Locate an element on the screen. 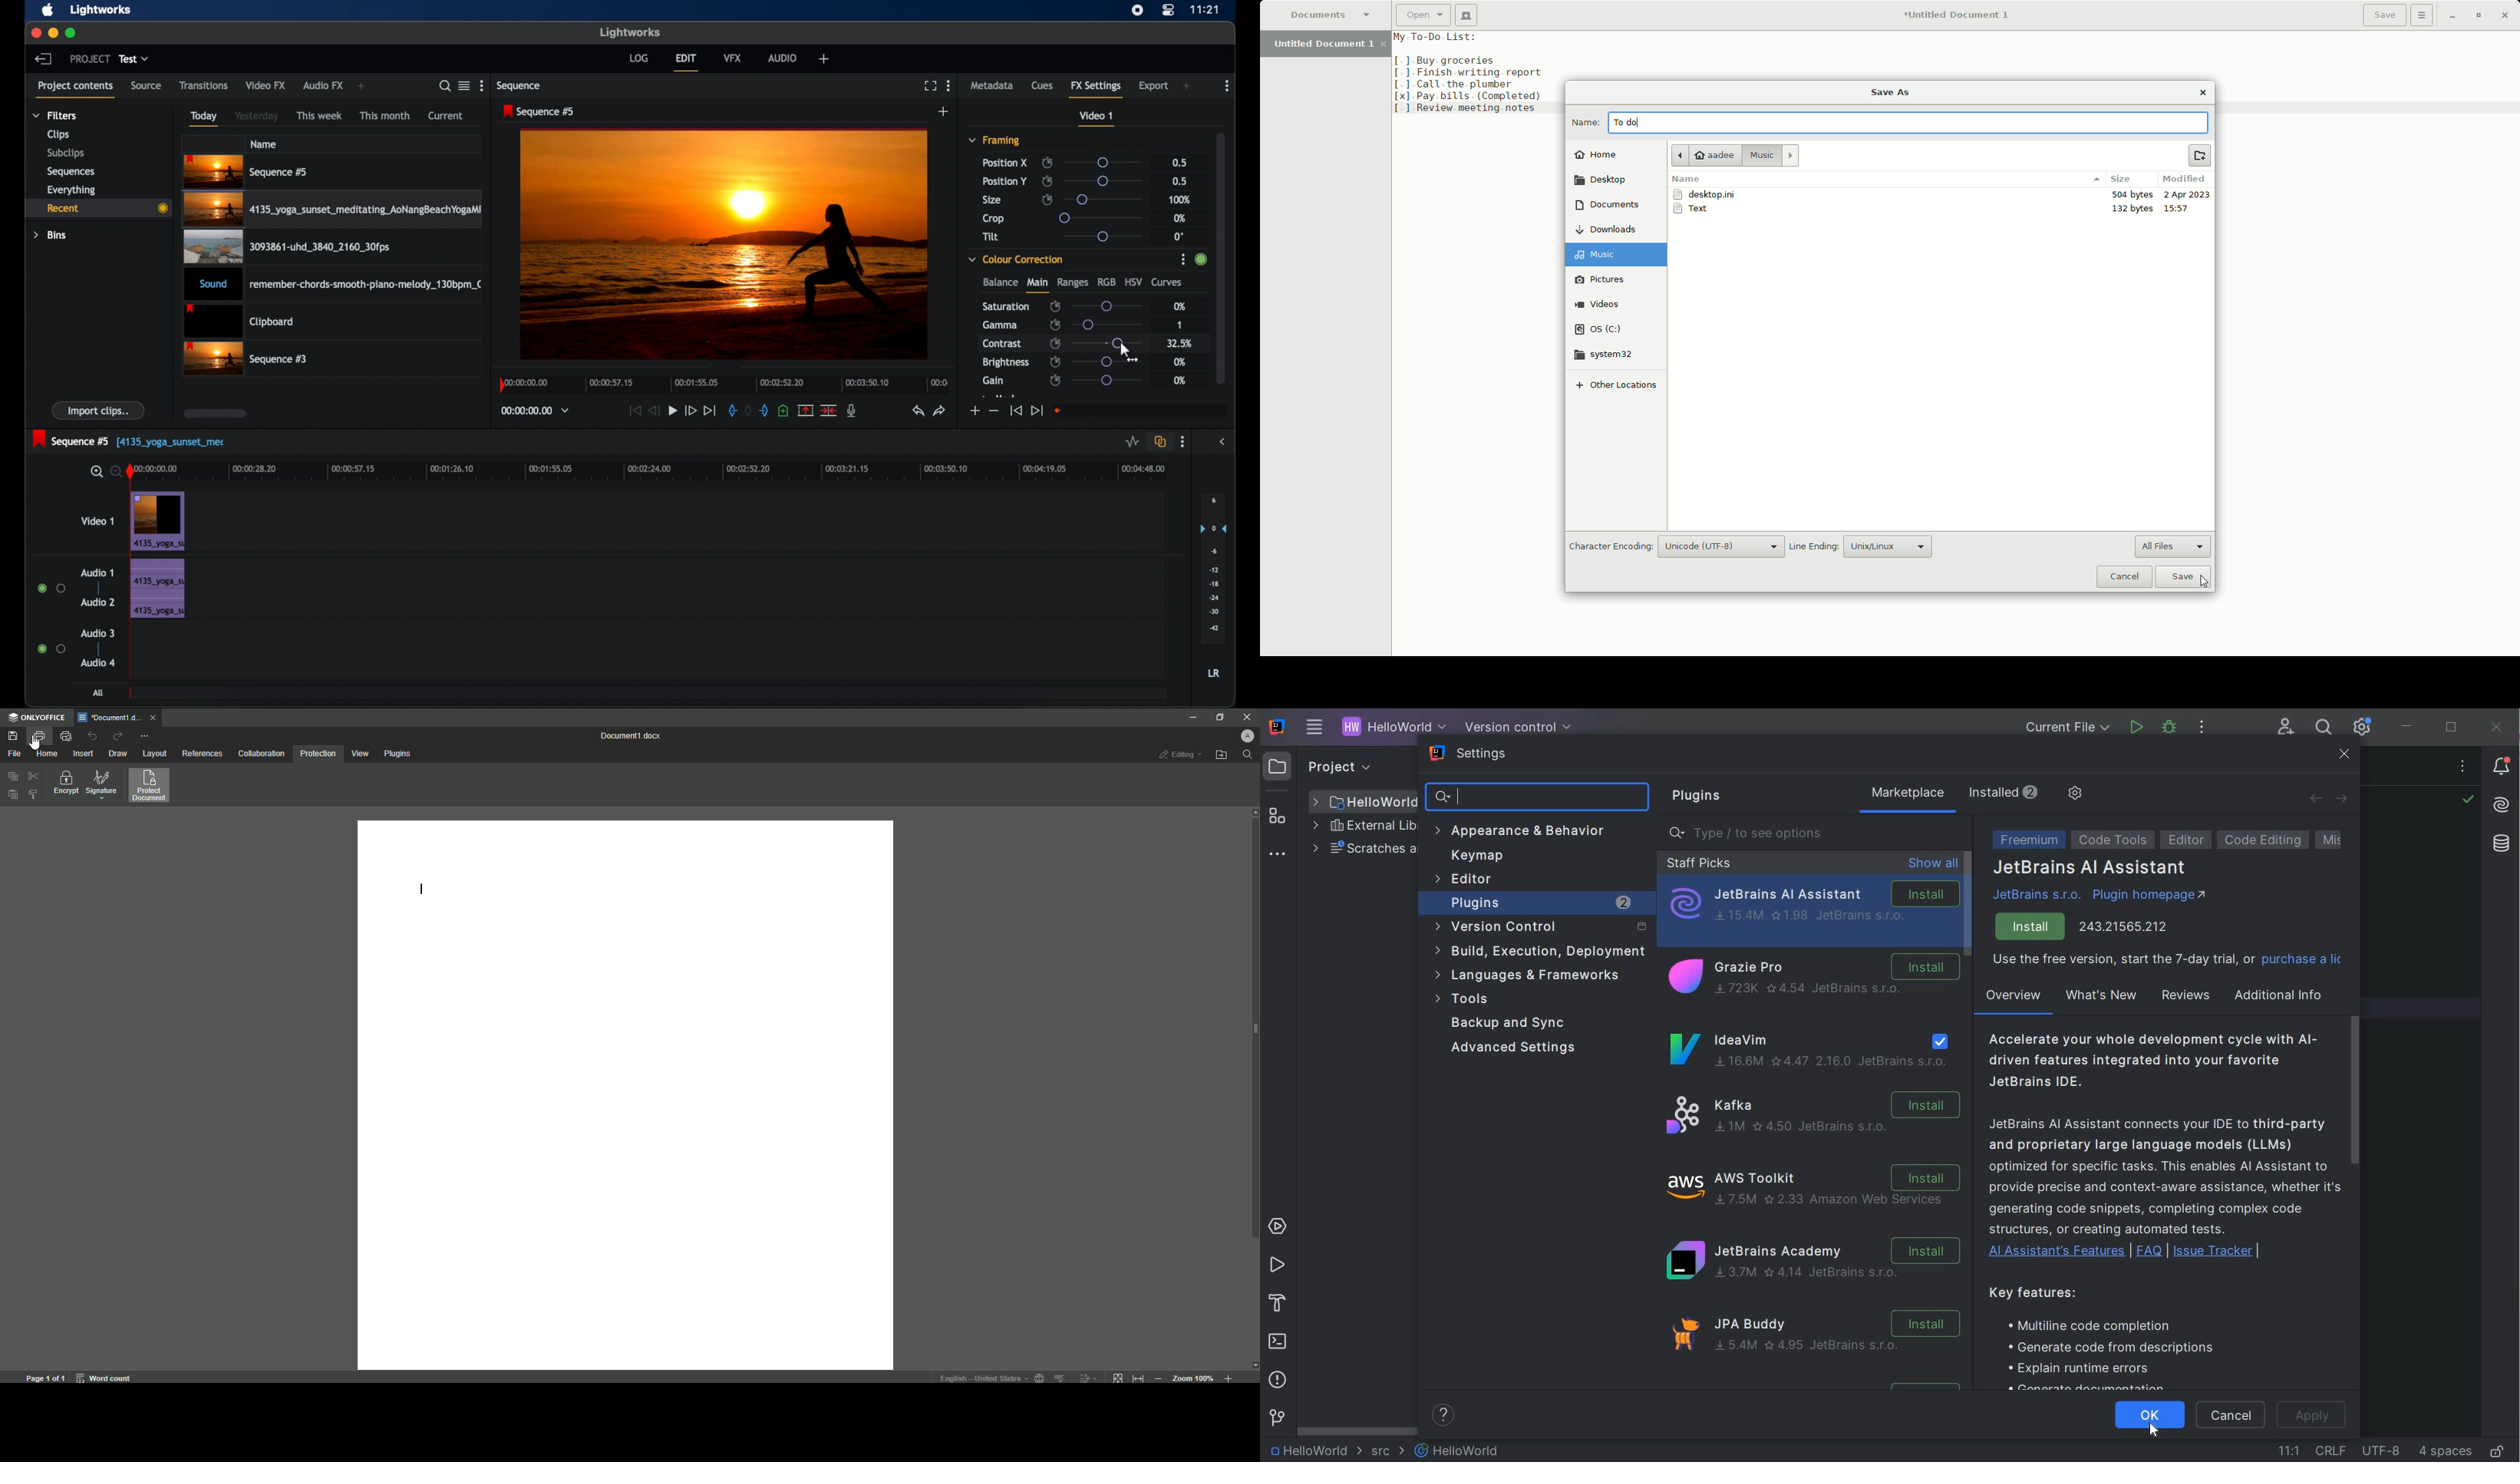 The height and width of the screenshot is (1484, 2520). Save is located at coordinates (14, 735).